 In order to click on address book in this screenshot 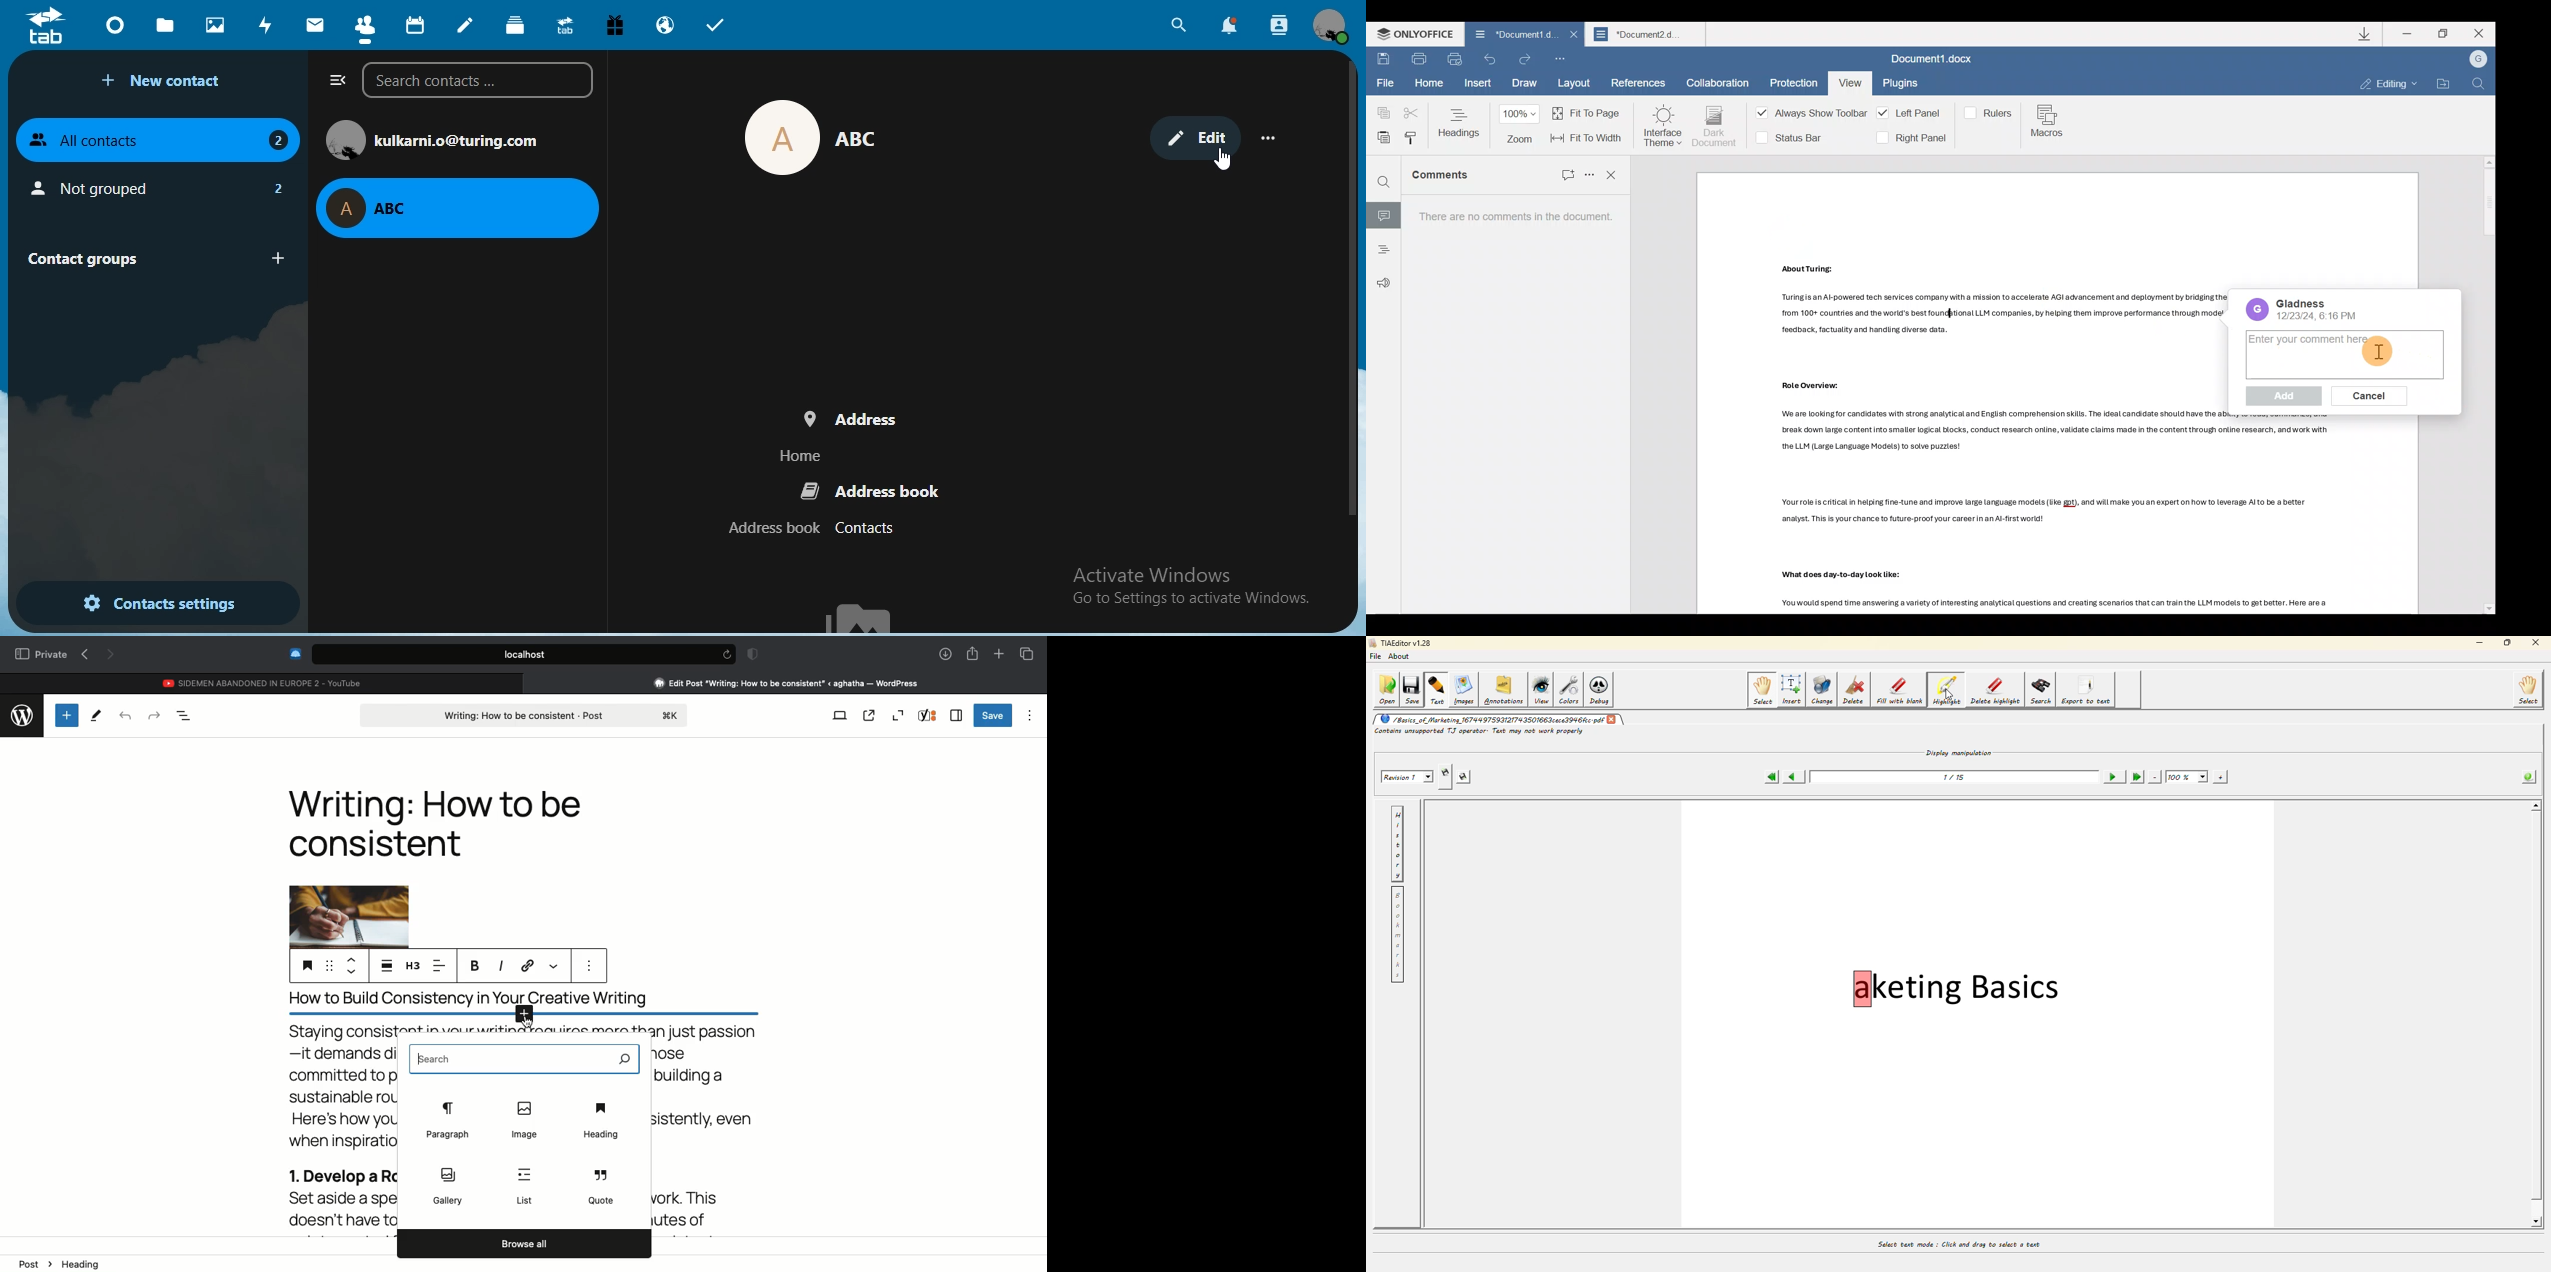, I will do `click(872, 491)`.